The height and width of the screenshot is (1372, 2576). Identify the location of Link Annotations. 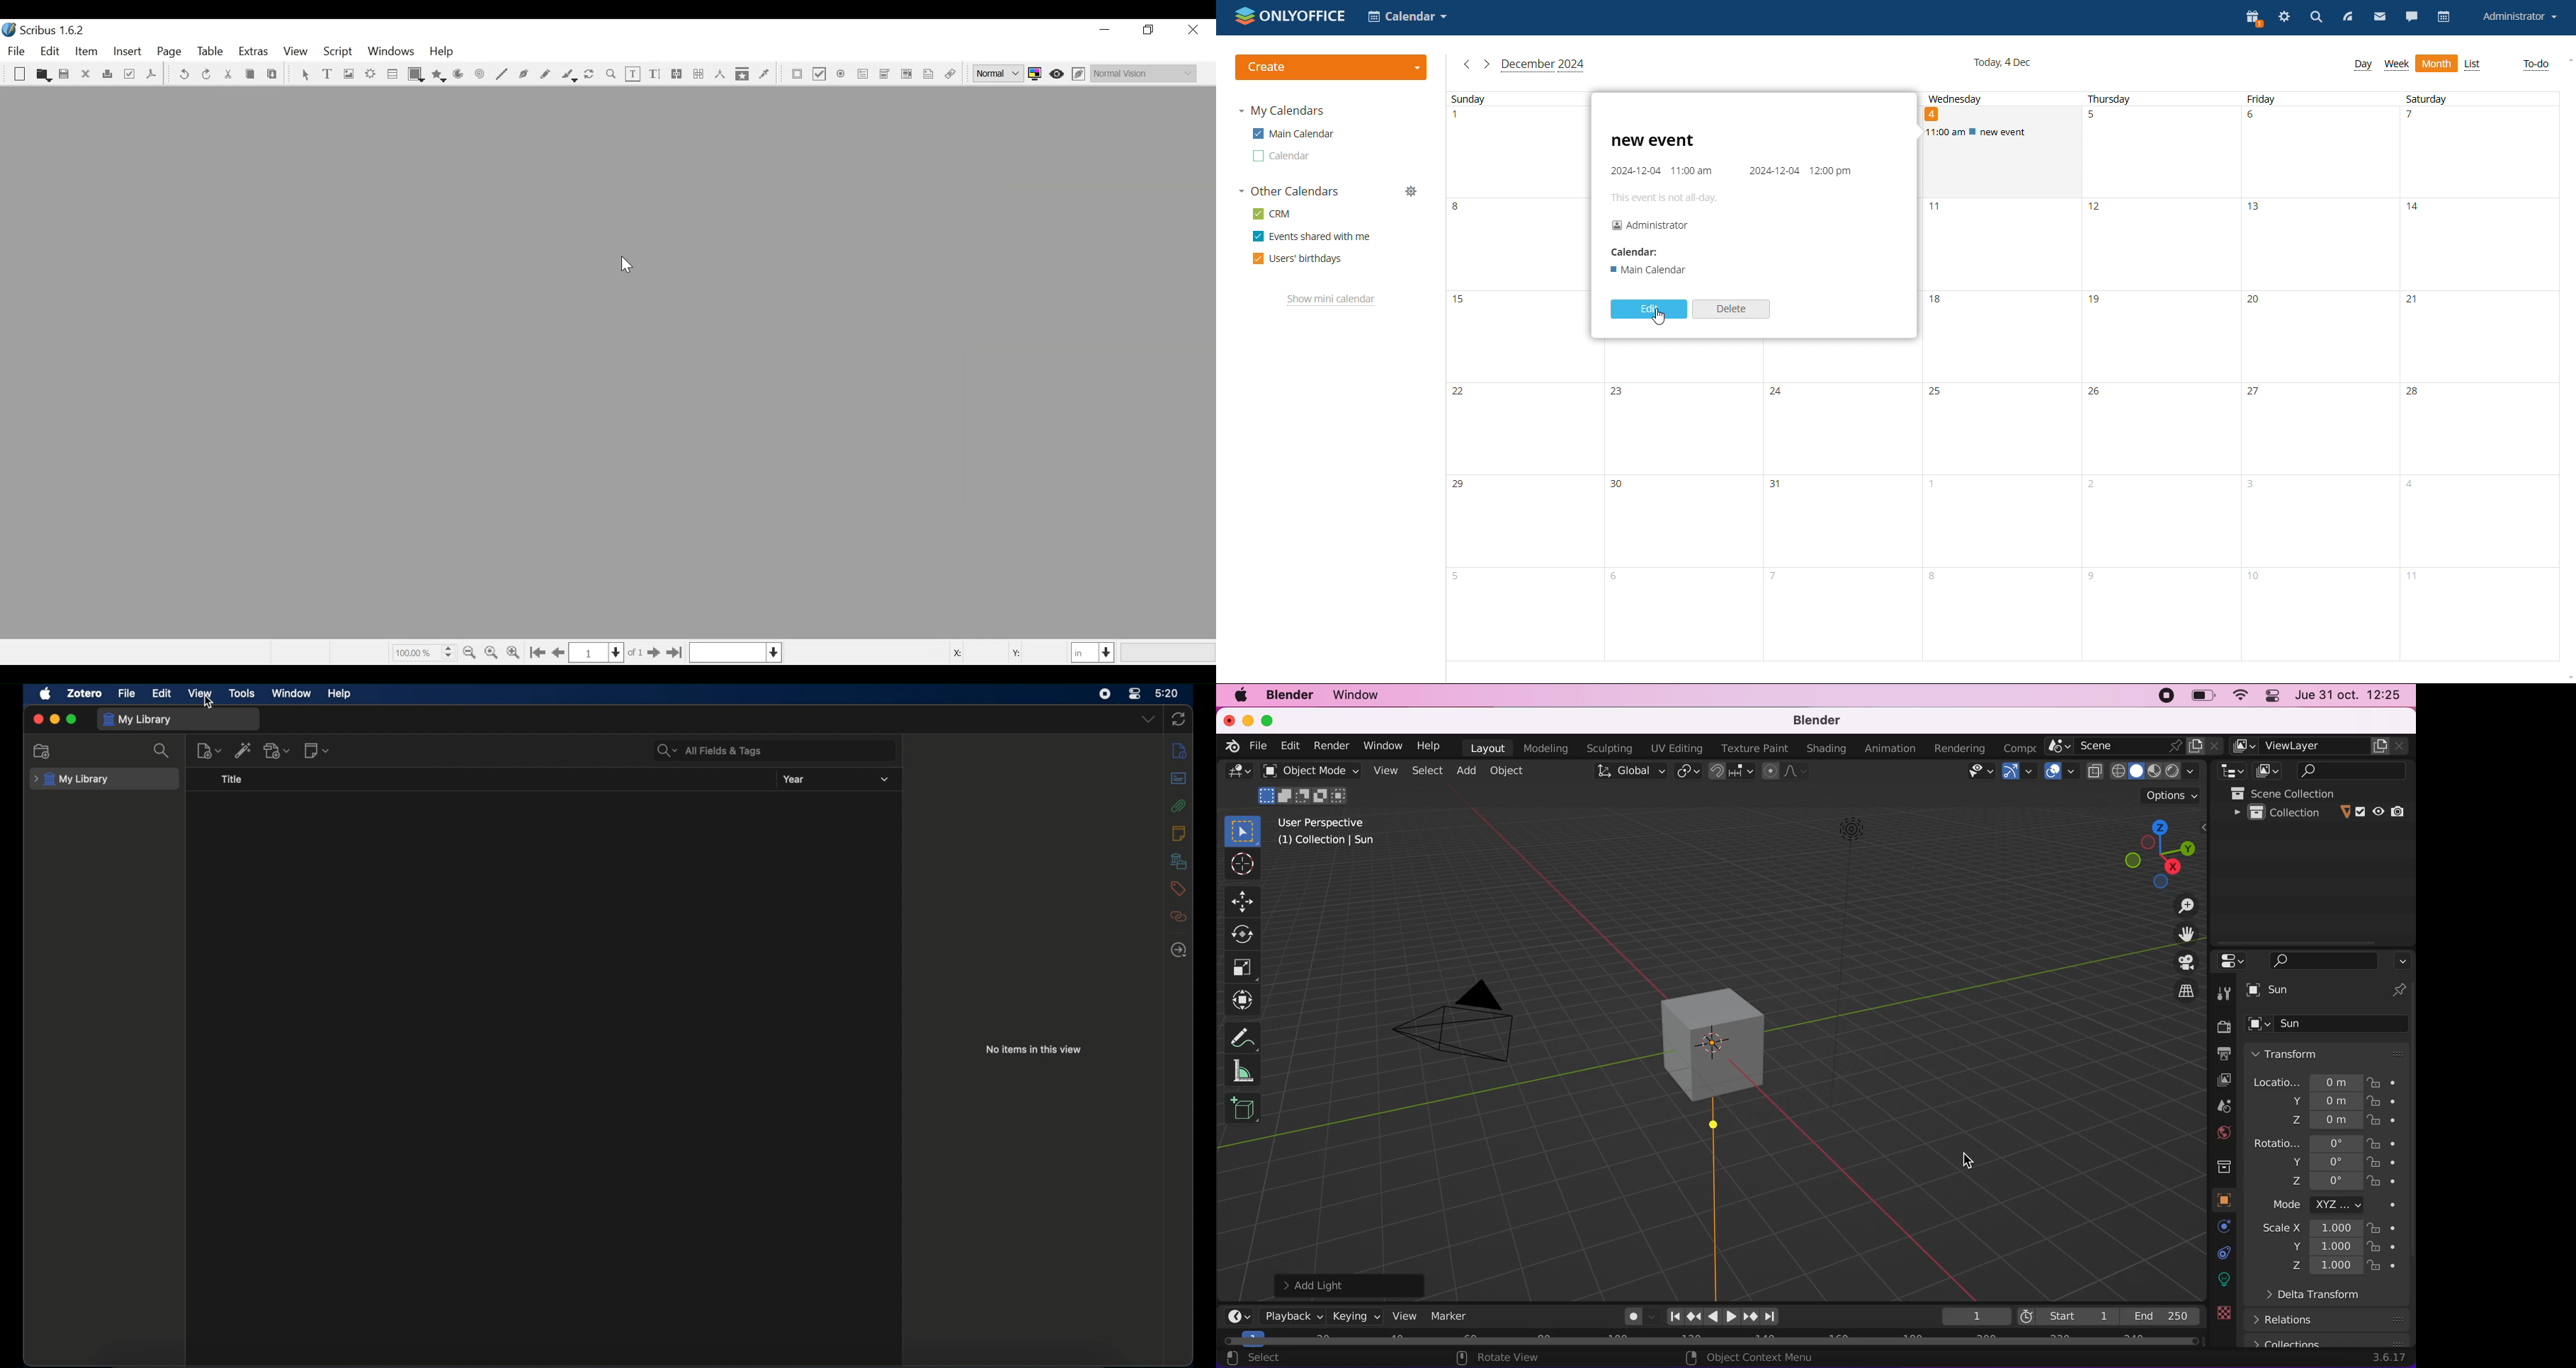
(948, 75).